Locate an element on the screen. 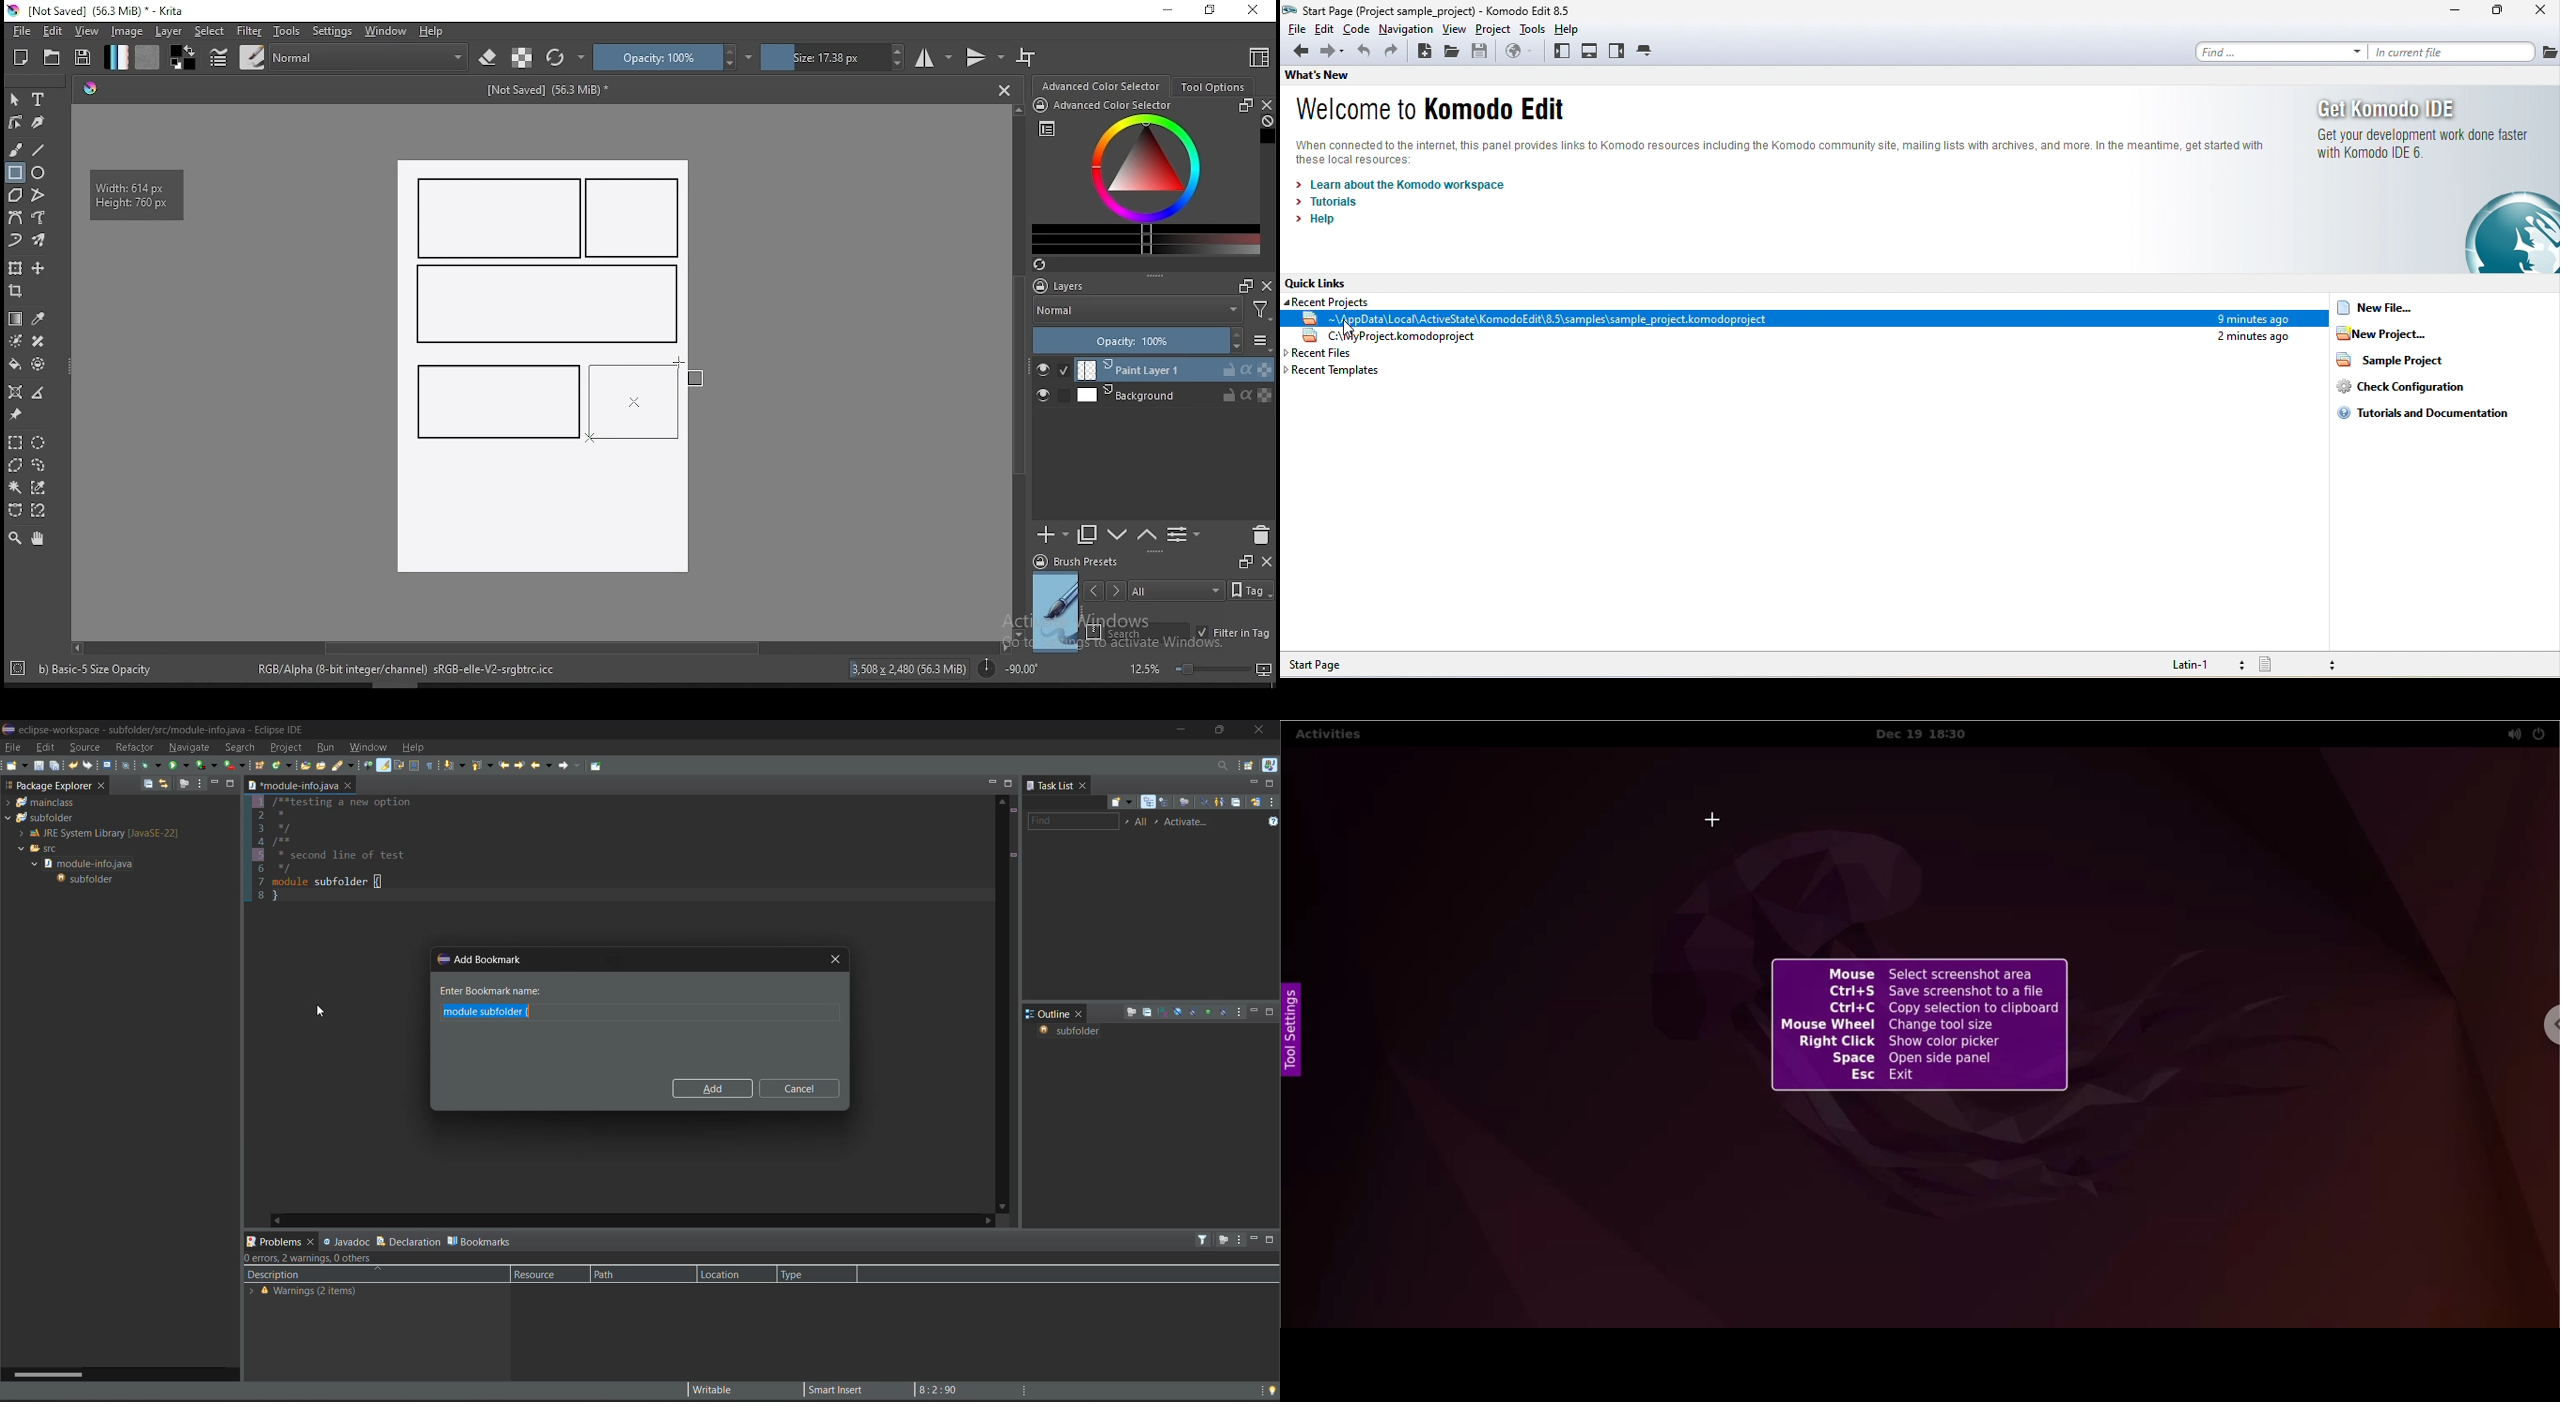 Image resolution: width=2576 pixels, height=1428 pixels. duplicate layer is located at coordinates (1088, 534).